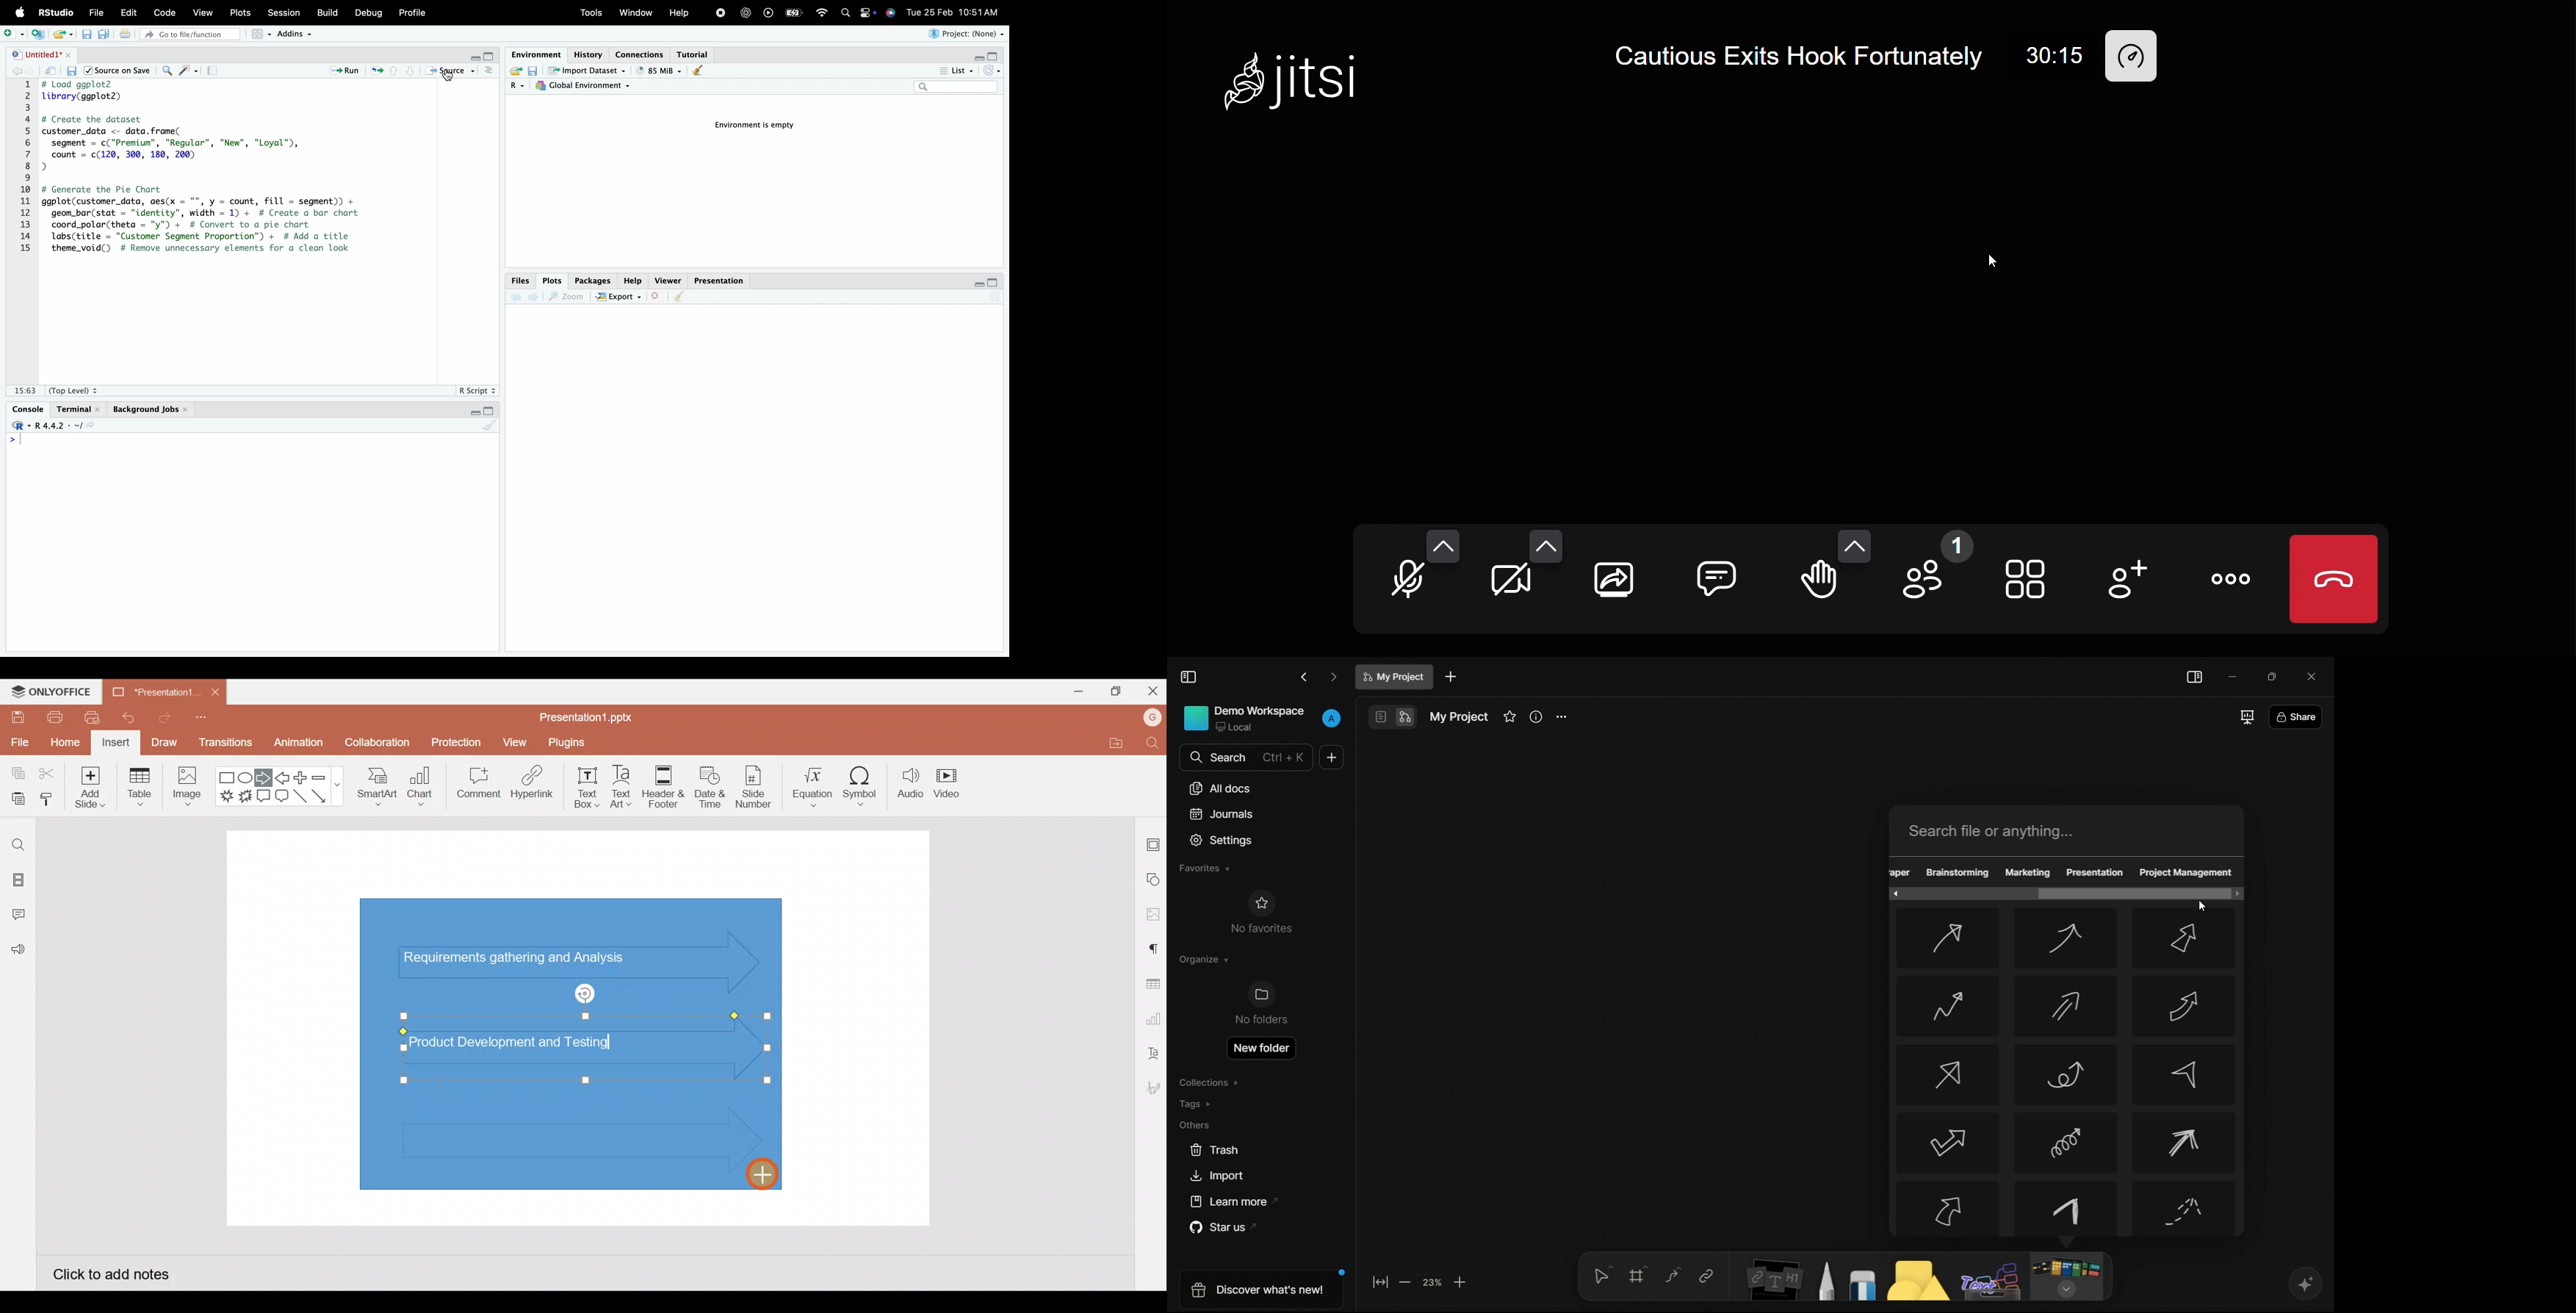 The height and width of the screenshot is (1316, 2576). Describe the element at coordinates (658, 302) in the screenshot. I see `close` at that location.